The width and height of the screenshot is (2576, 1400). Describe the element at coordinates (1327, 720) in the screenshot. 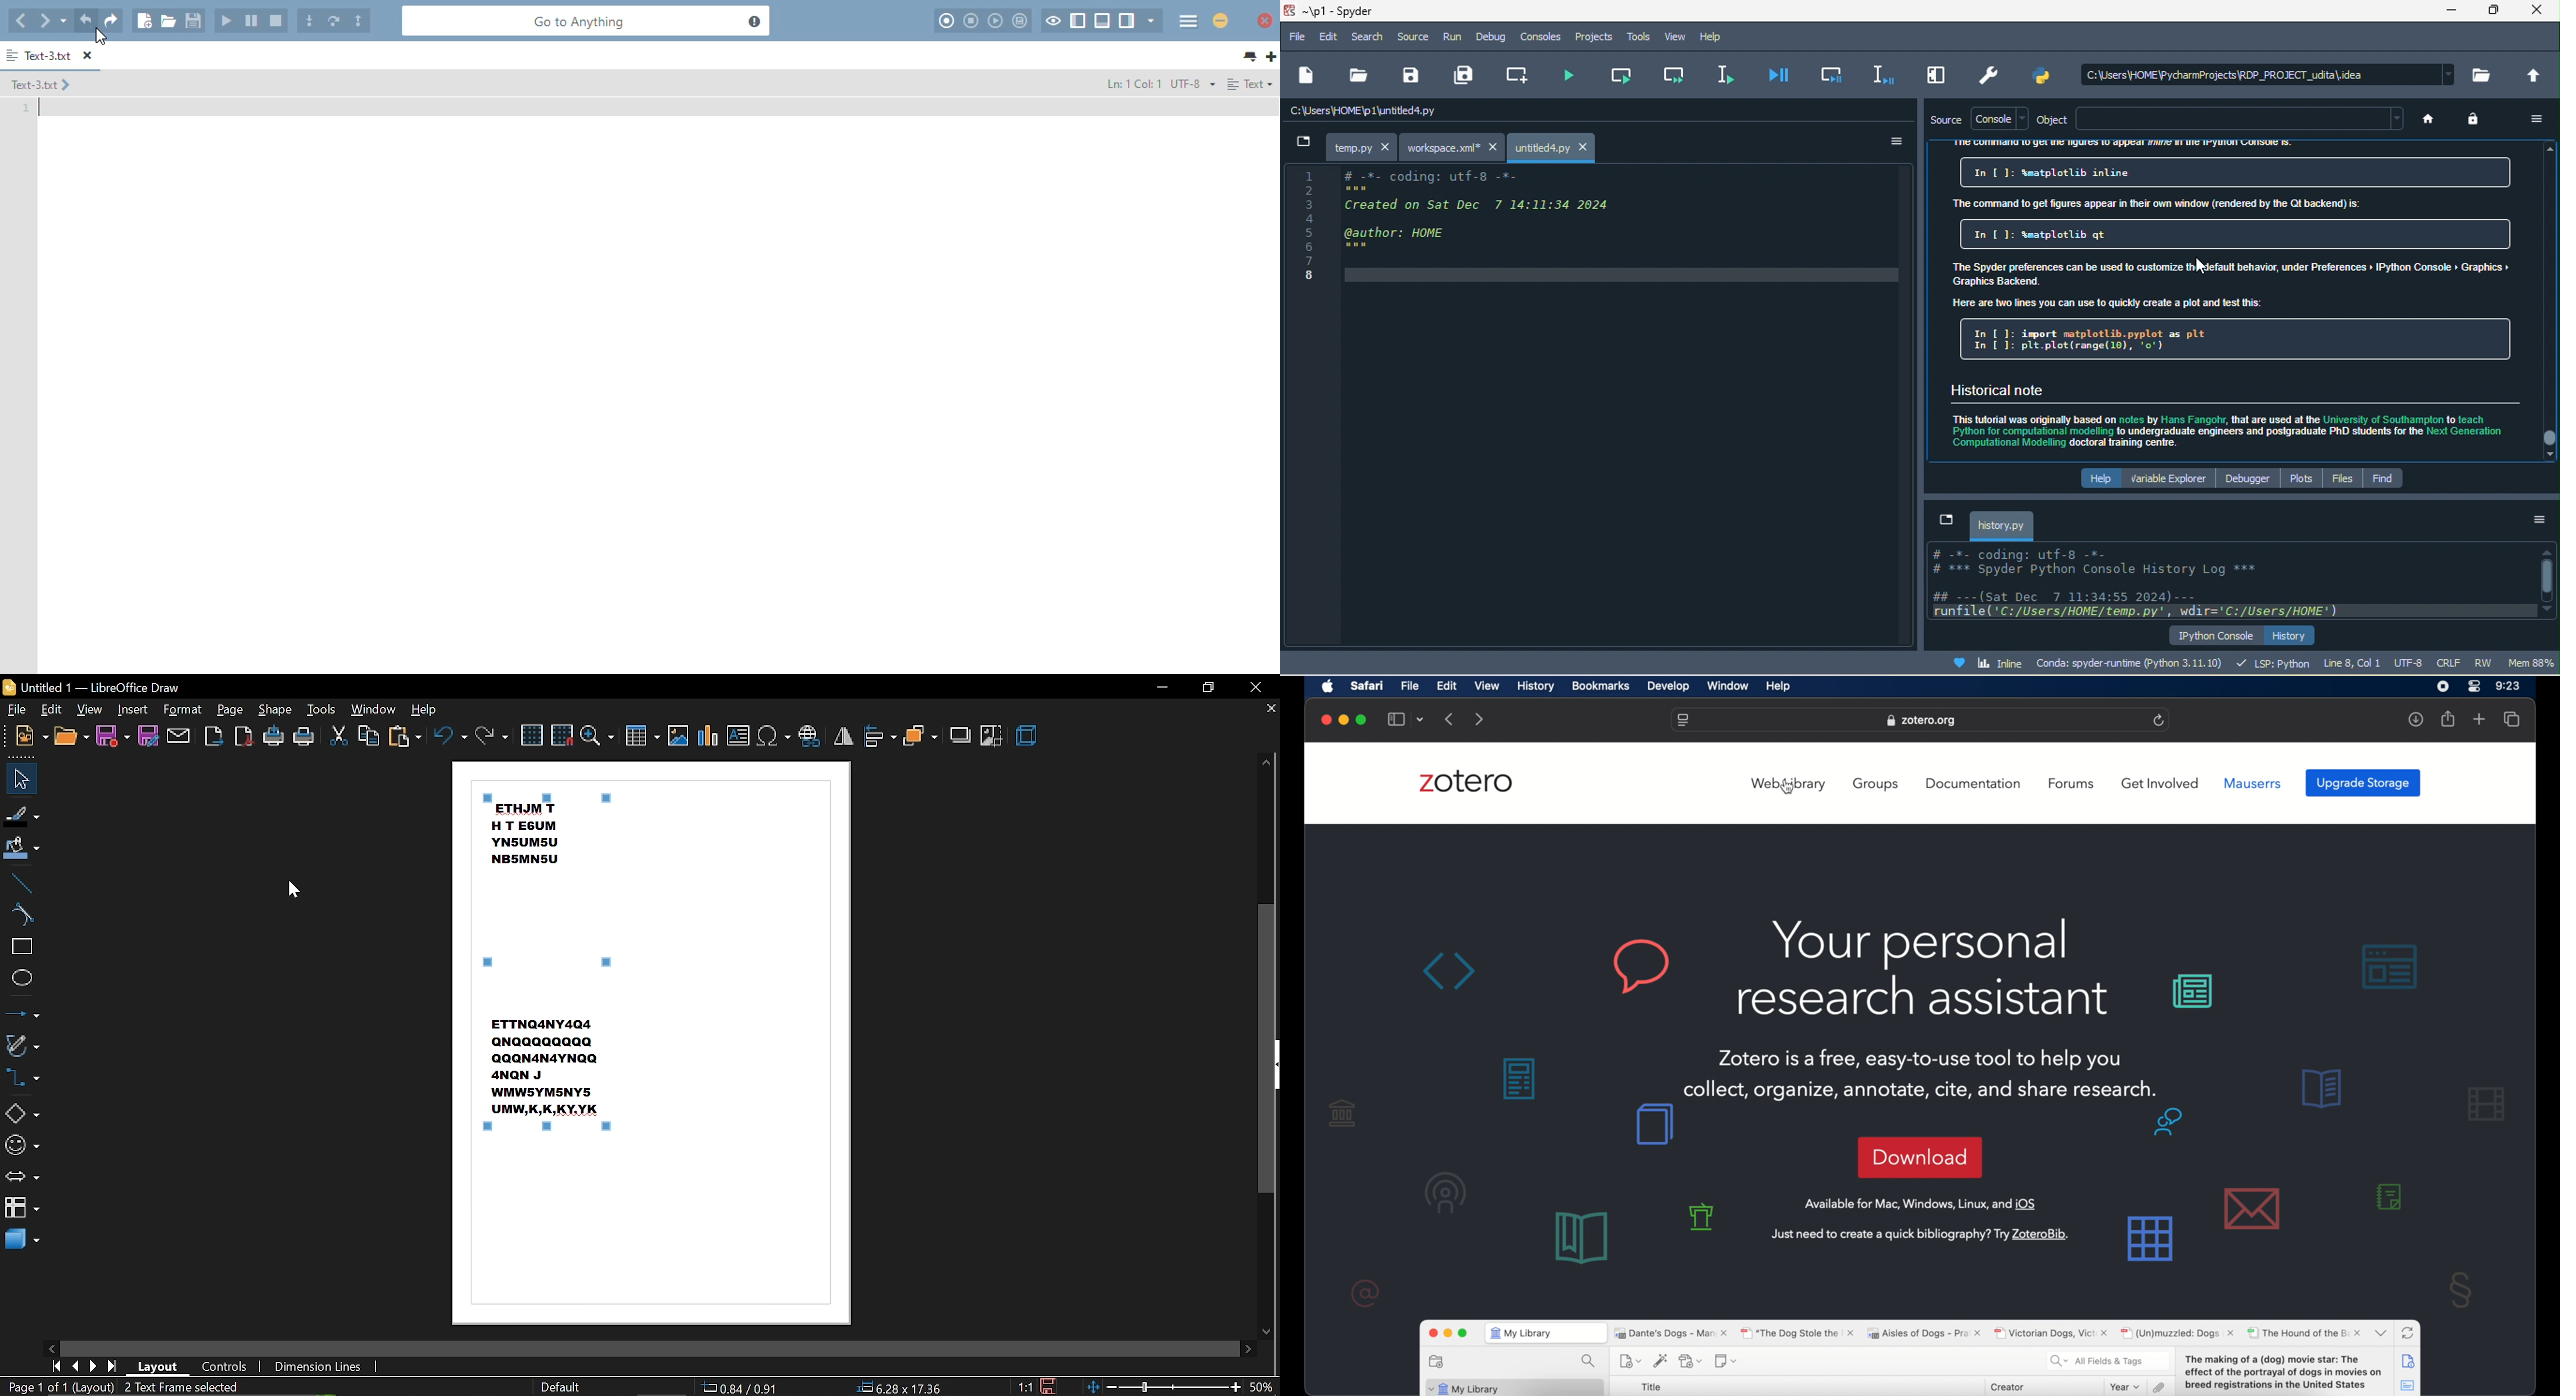

I see `close` at that location.